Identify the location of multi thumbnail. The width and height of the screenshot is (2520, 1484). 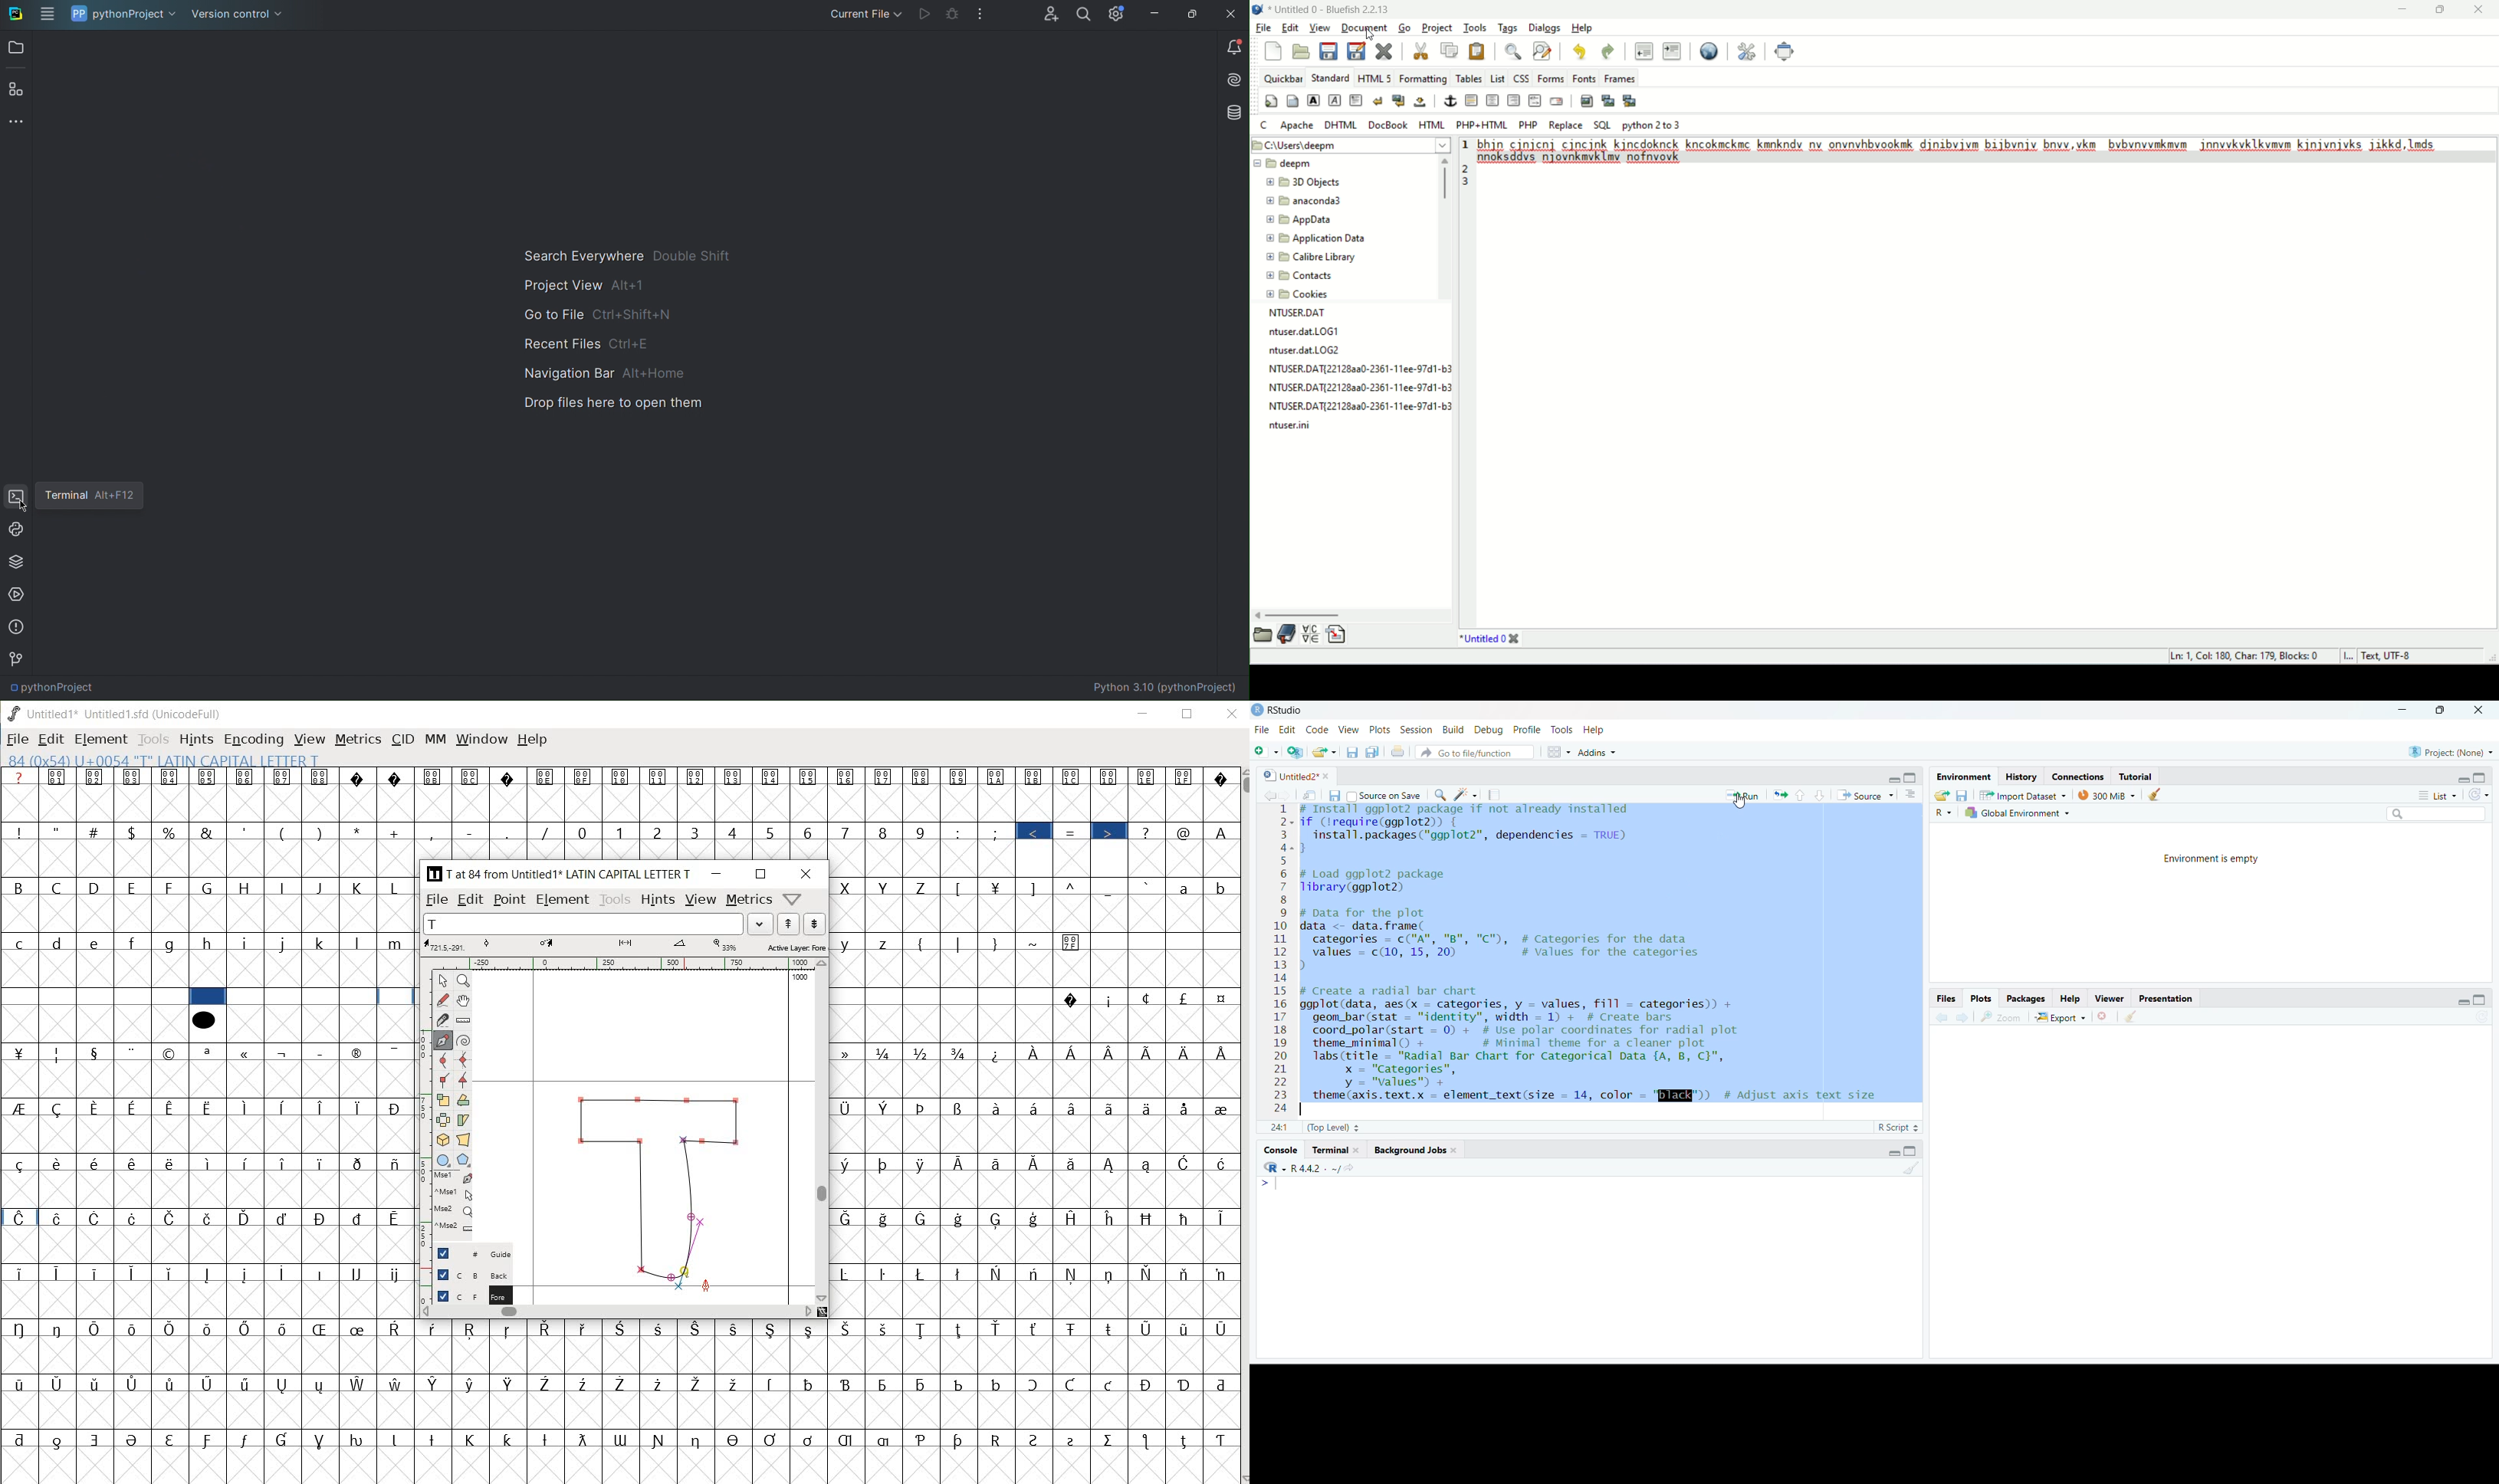
(1633, 100).